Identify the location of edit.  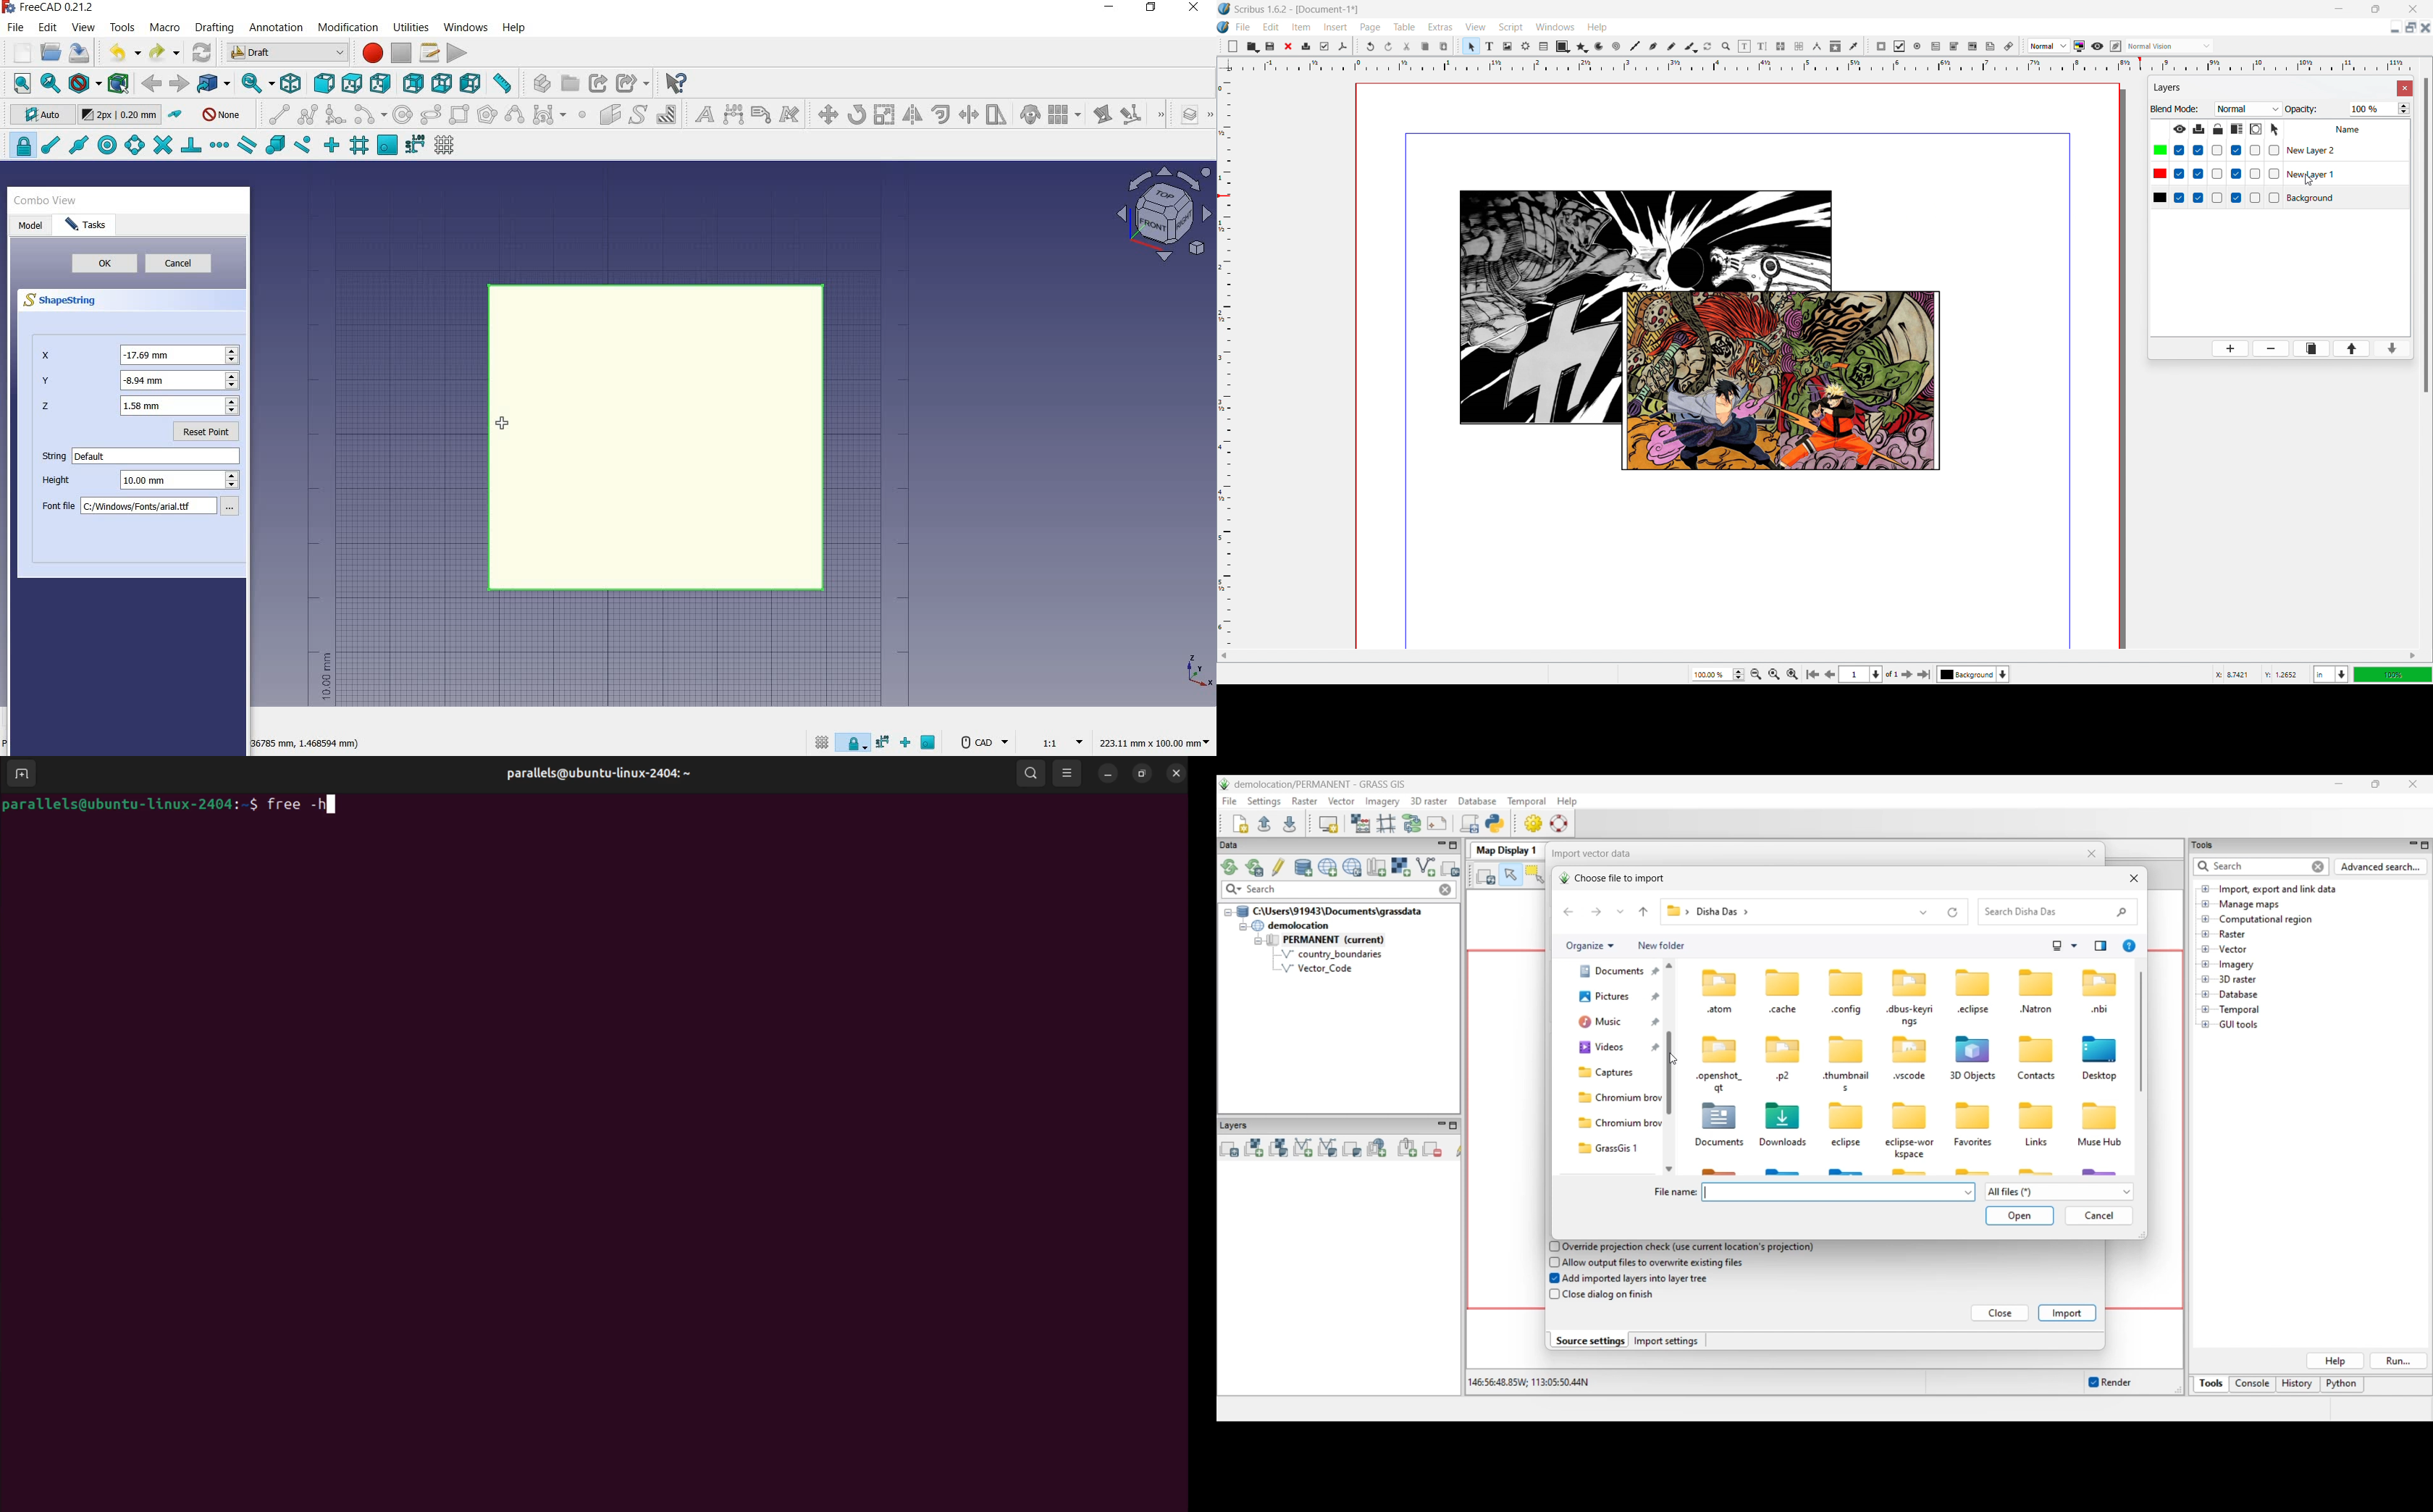
(49, 28).